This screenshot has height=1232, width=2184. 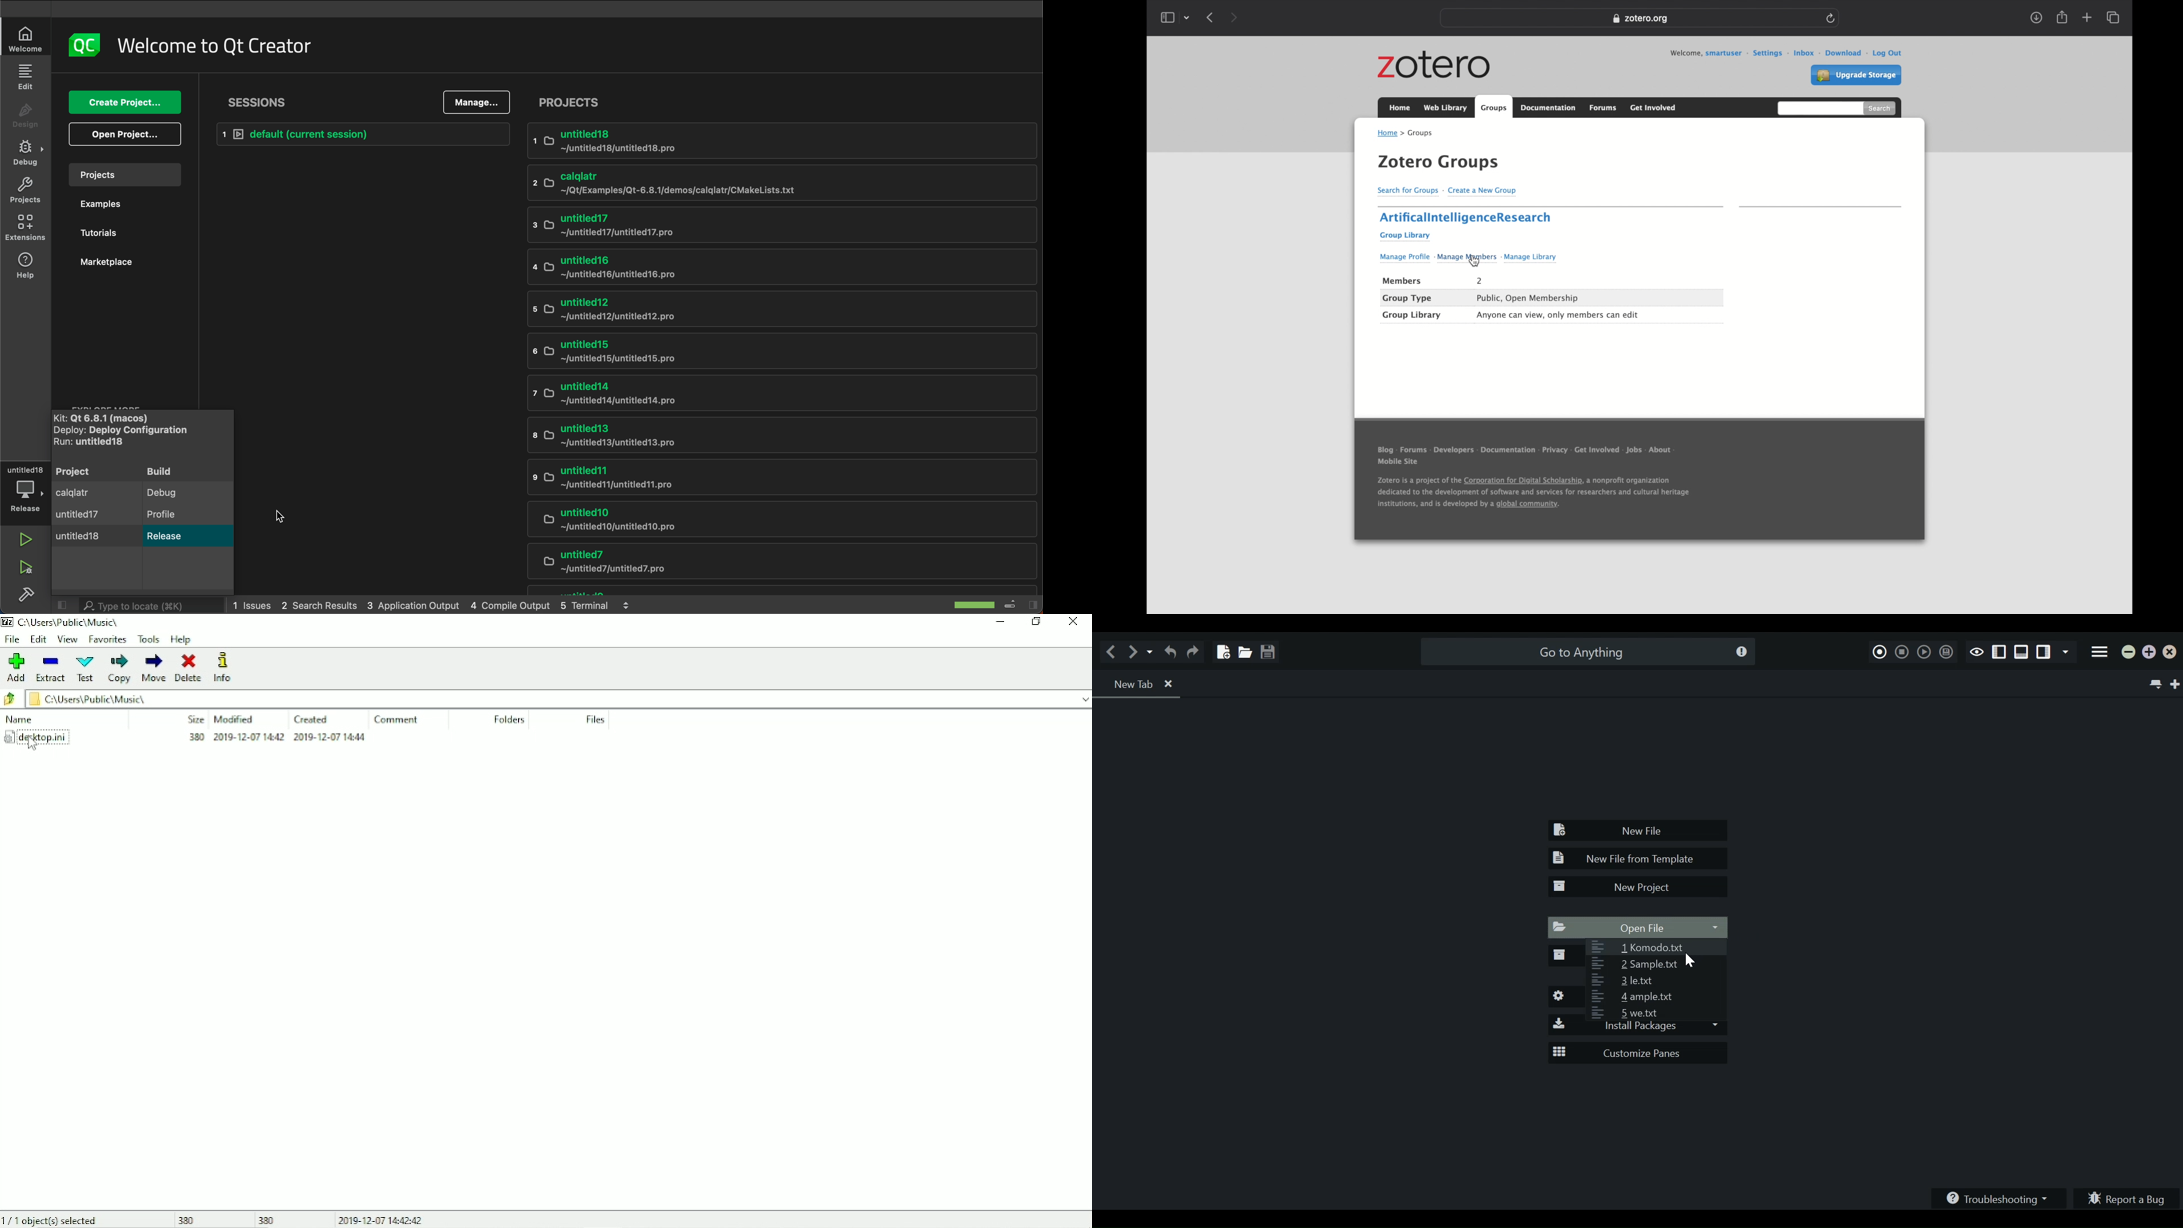 I want to click on Cursor, so click(x=1474, y=260).